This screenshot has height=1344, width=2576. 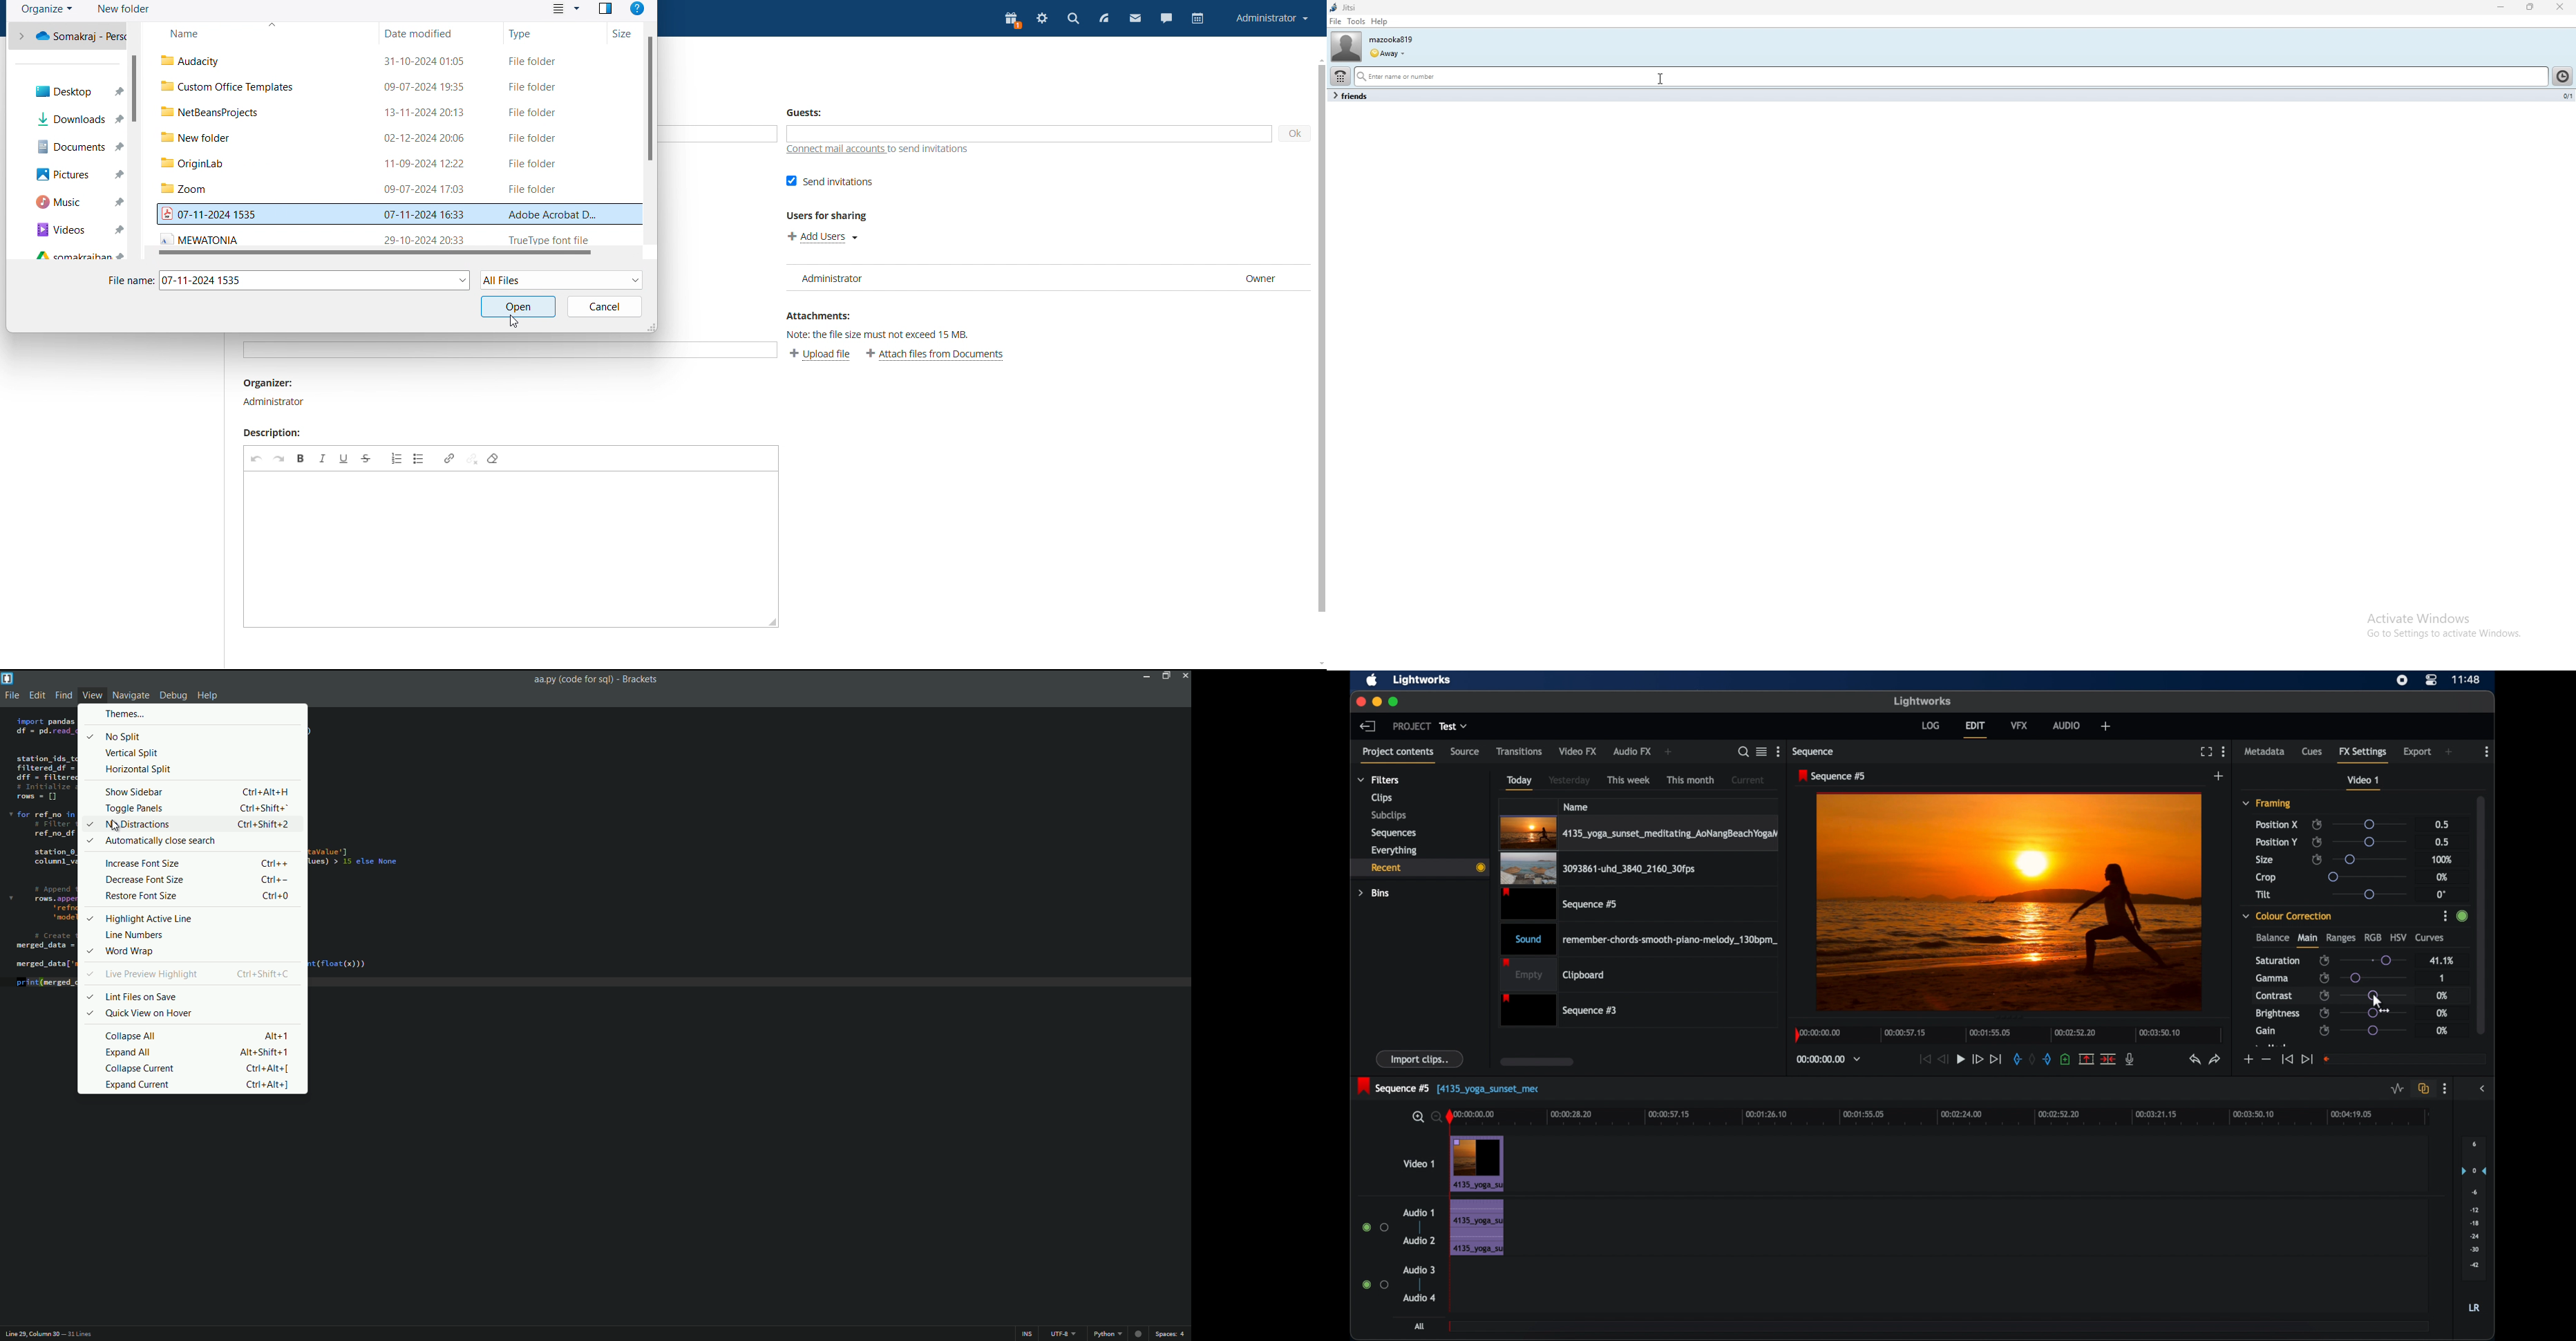 What do you see at coordinates (1577, 806) in the screenshot?
I see `name` at bounding box center [1577, 806].